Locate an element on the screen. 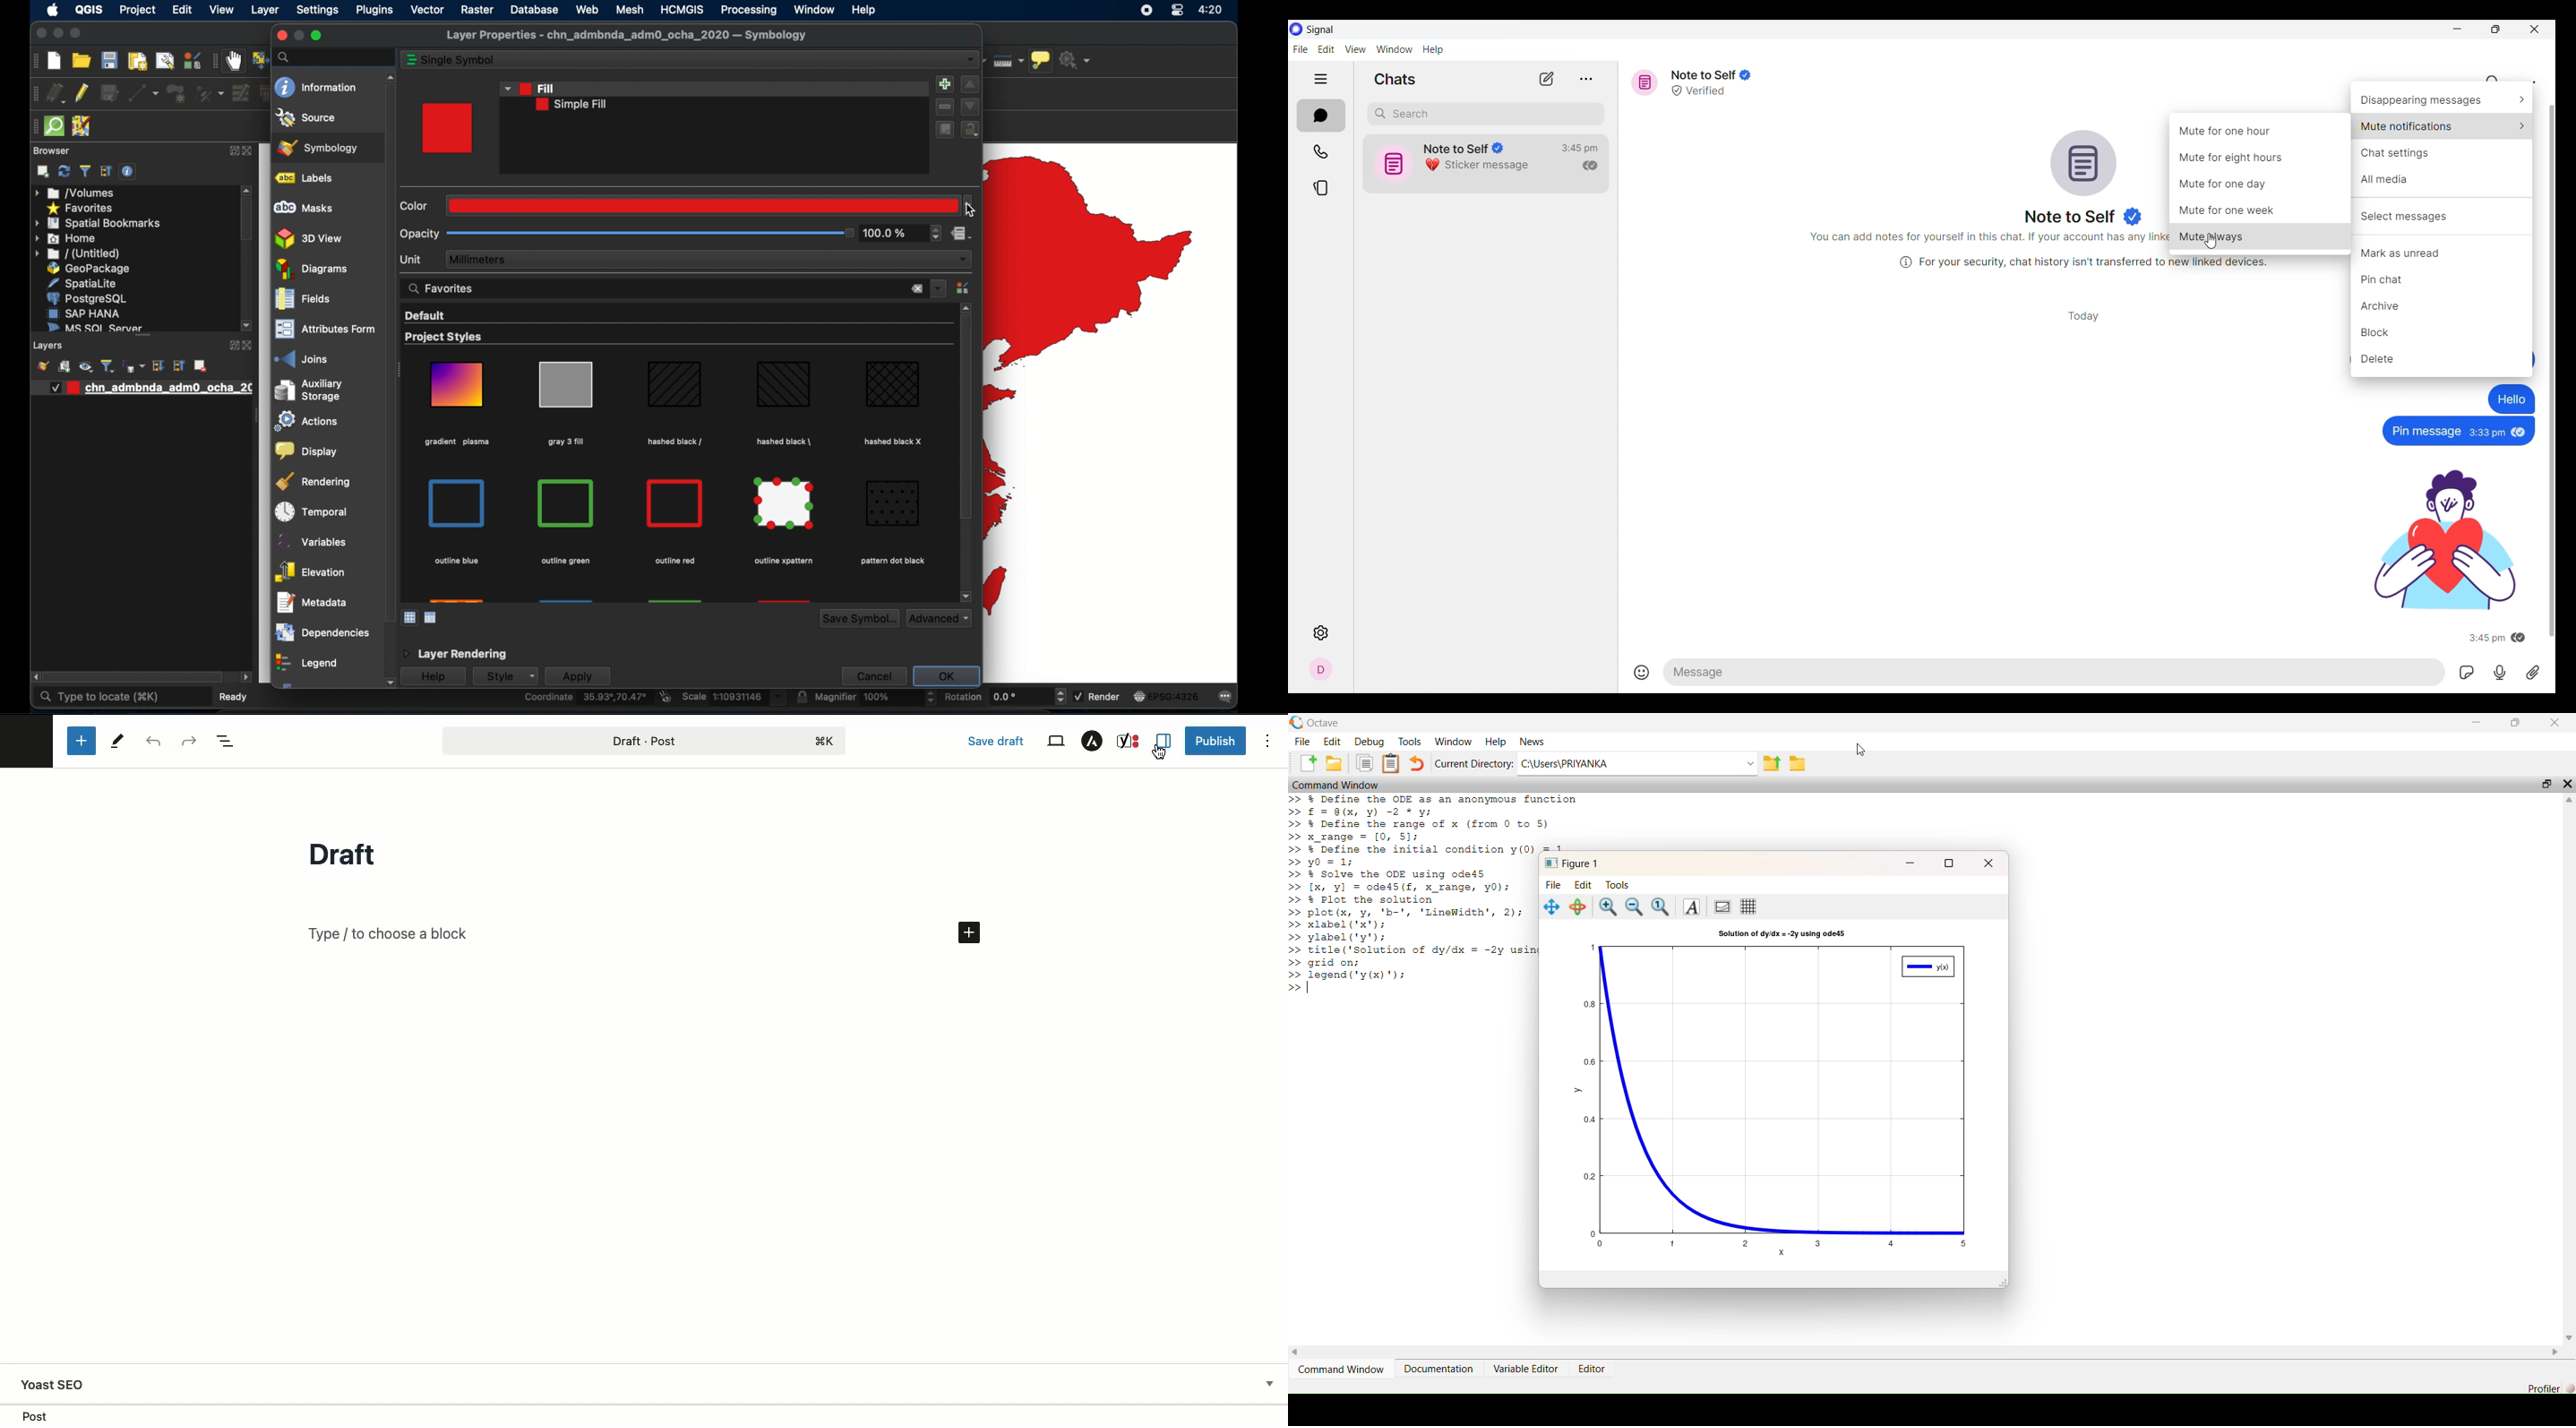 The width and height of the screenshot is (2576, 1428). advanced is located at coordinates (939, 618).